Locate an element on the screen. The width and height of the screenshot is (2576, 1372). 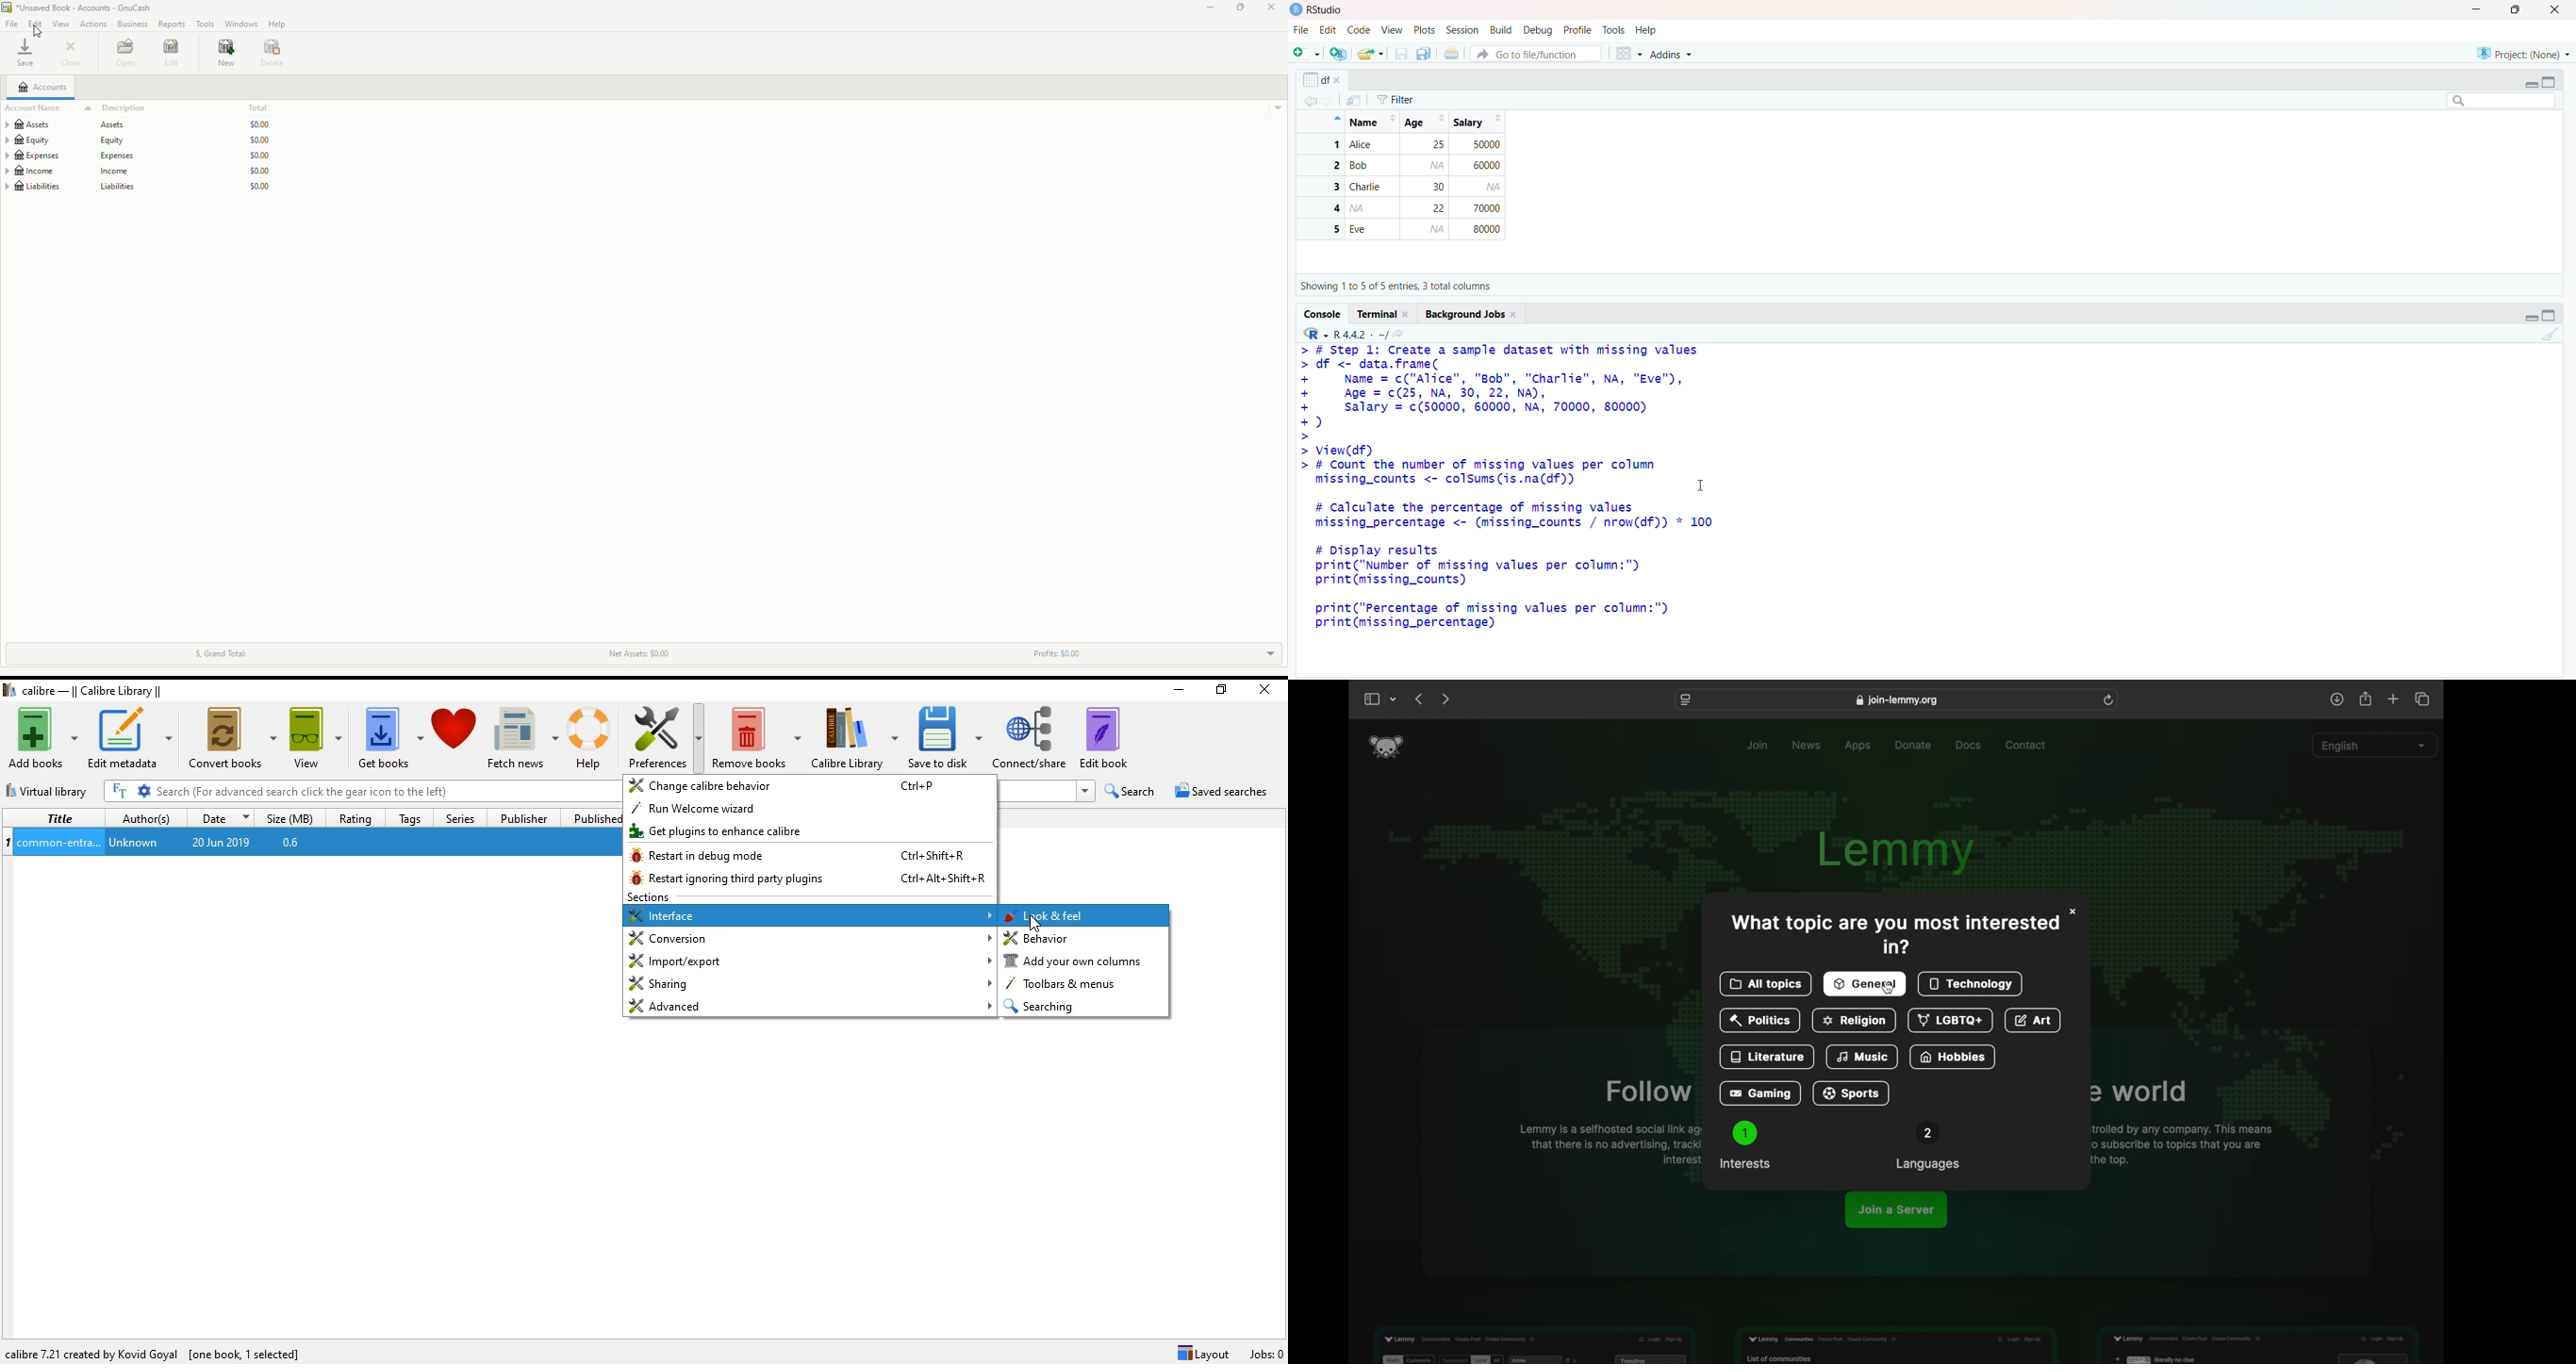
Save current document (Ctrl + S) is located at coordinates (1400, 54).